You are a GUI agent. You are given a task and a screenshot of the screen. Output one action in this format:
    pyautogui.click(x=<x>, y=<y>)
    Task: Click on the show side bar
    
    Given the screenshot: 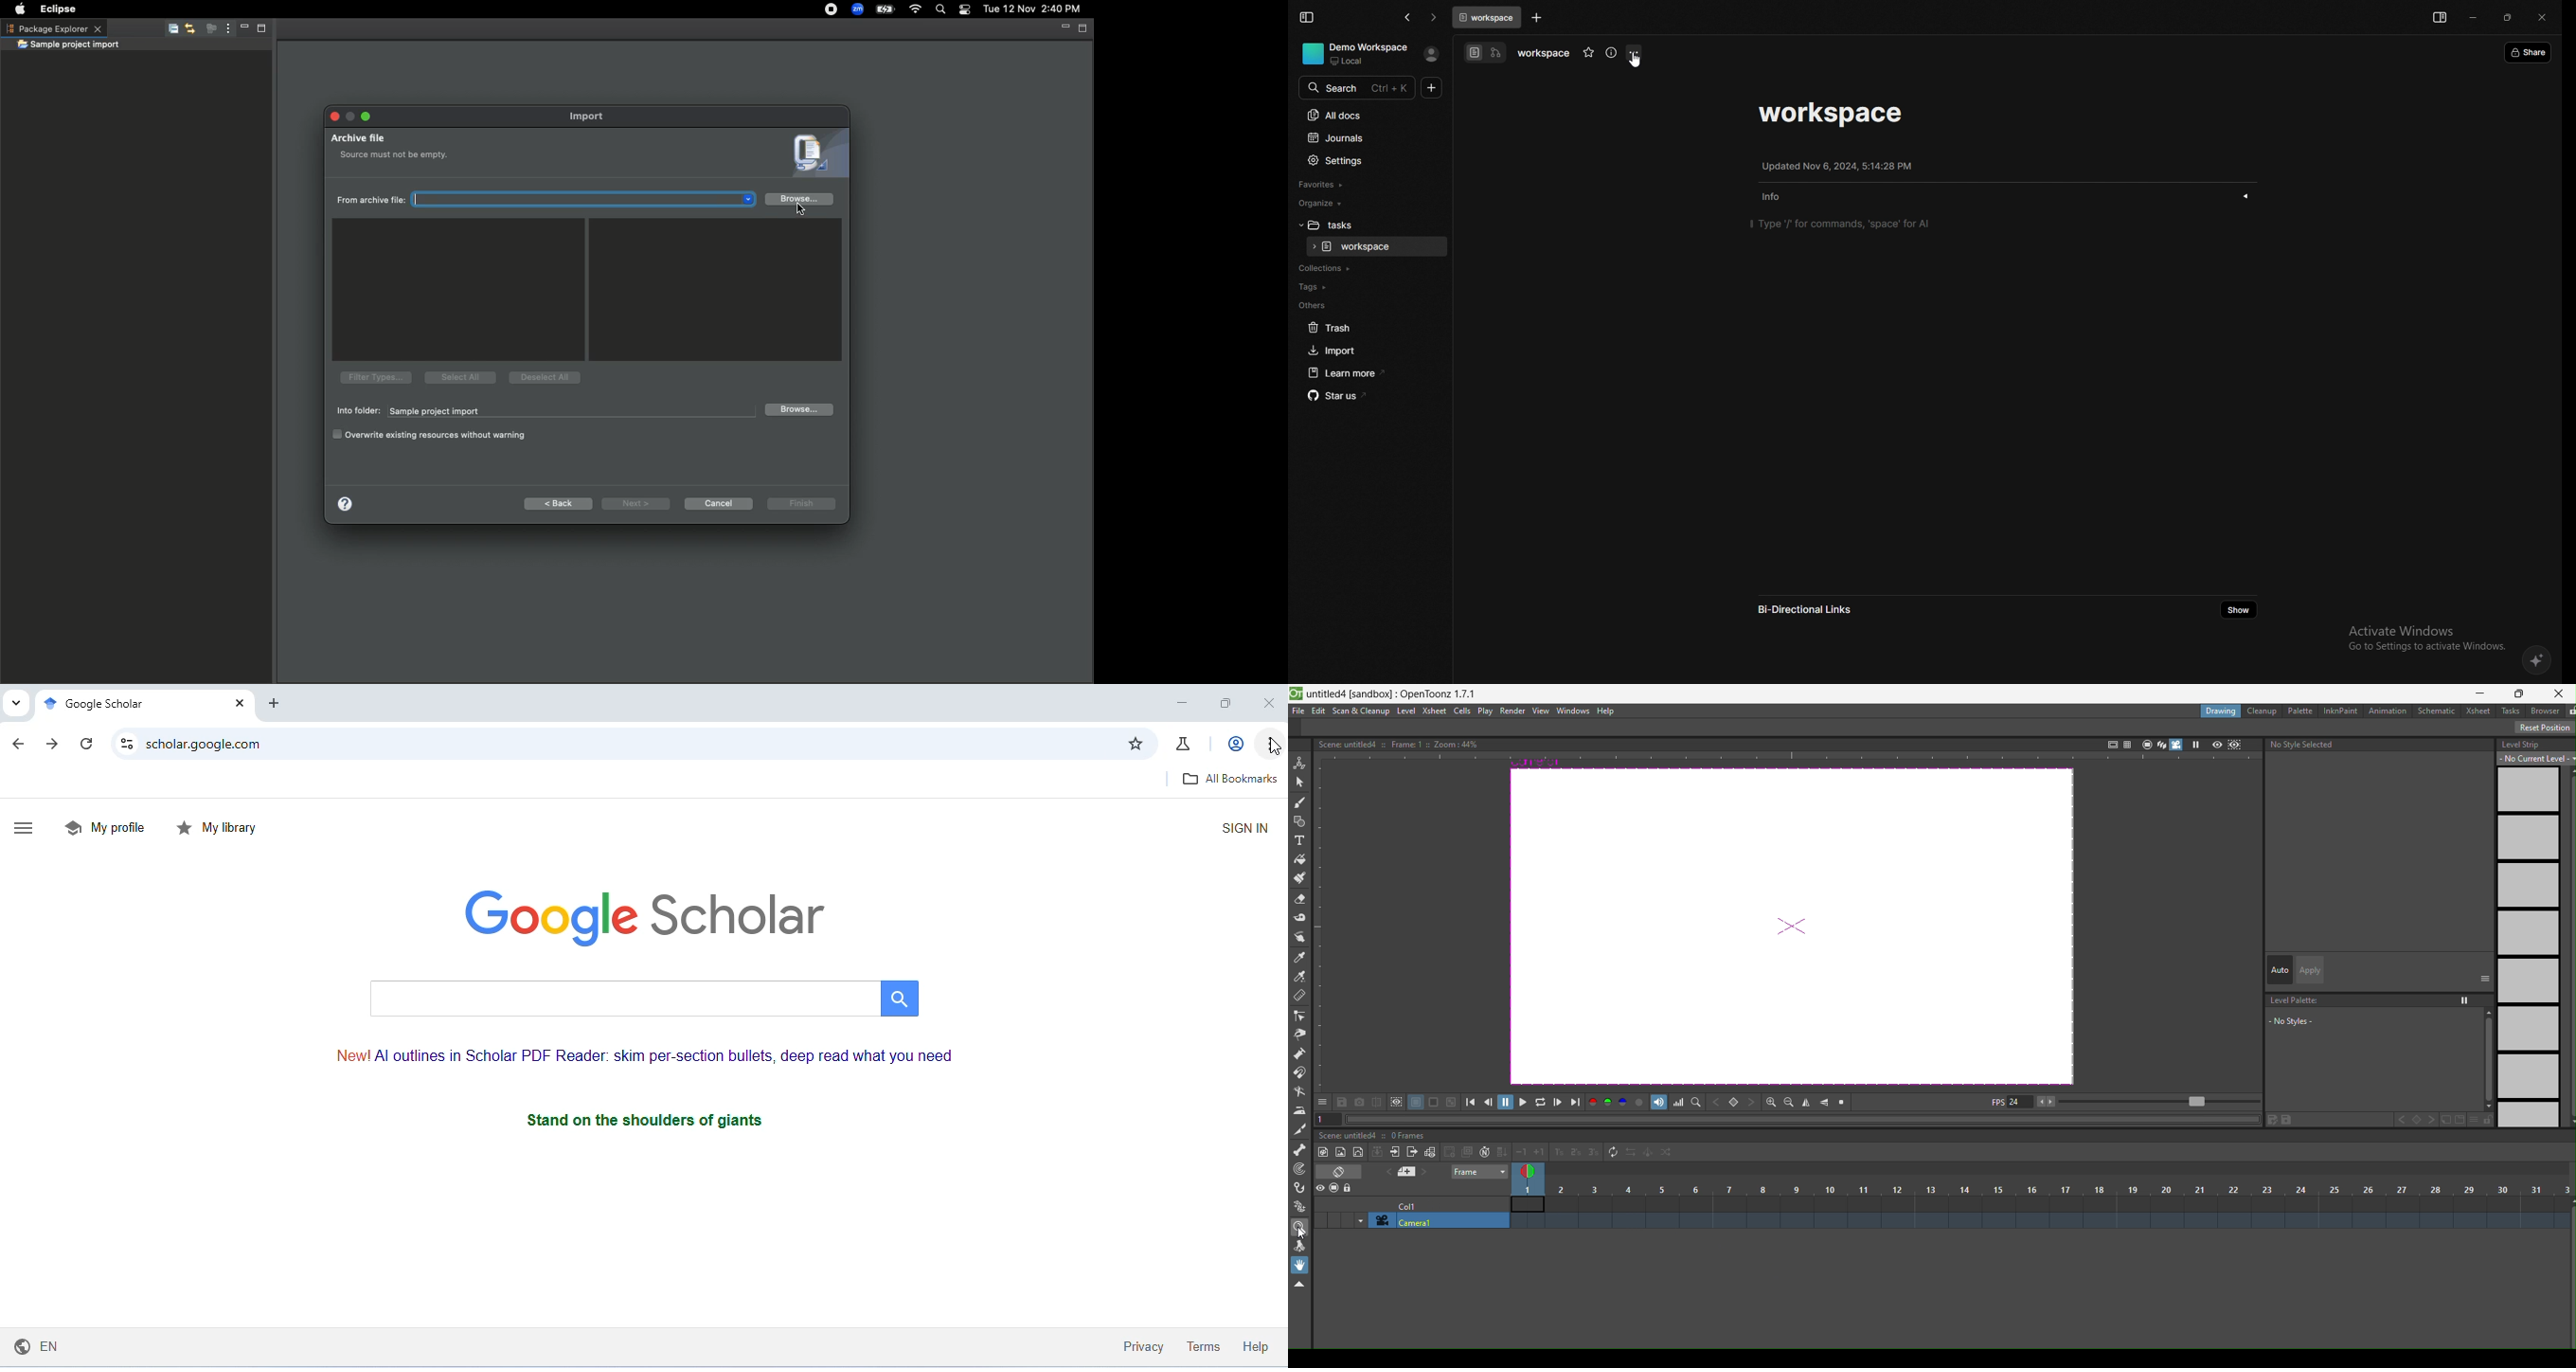 What is the action you would take?
    pyautogui.click(x=29, y=826)
    